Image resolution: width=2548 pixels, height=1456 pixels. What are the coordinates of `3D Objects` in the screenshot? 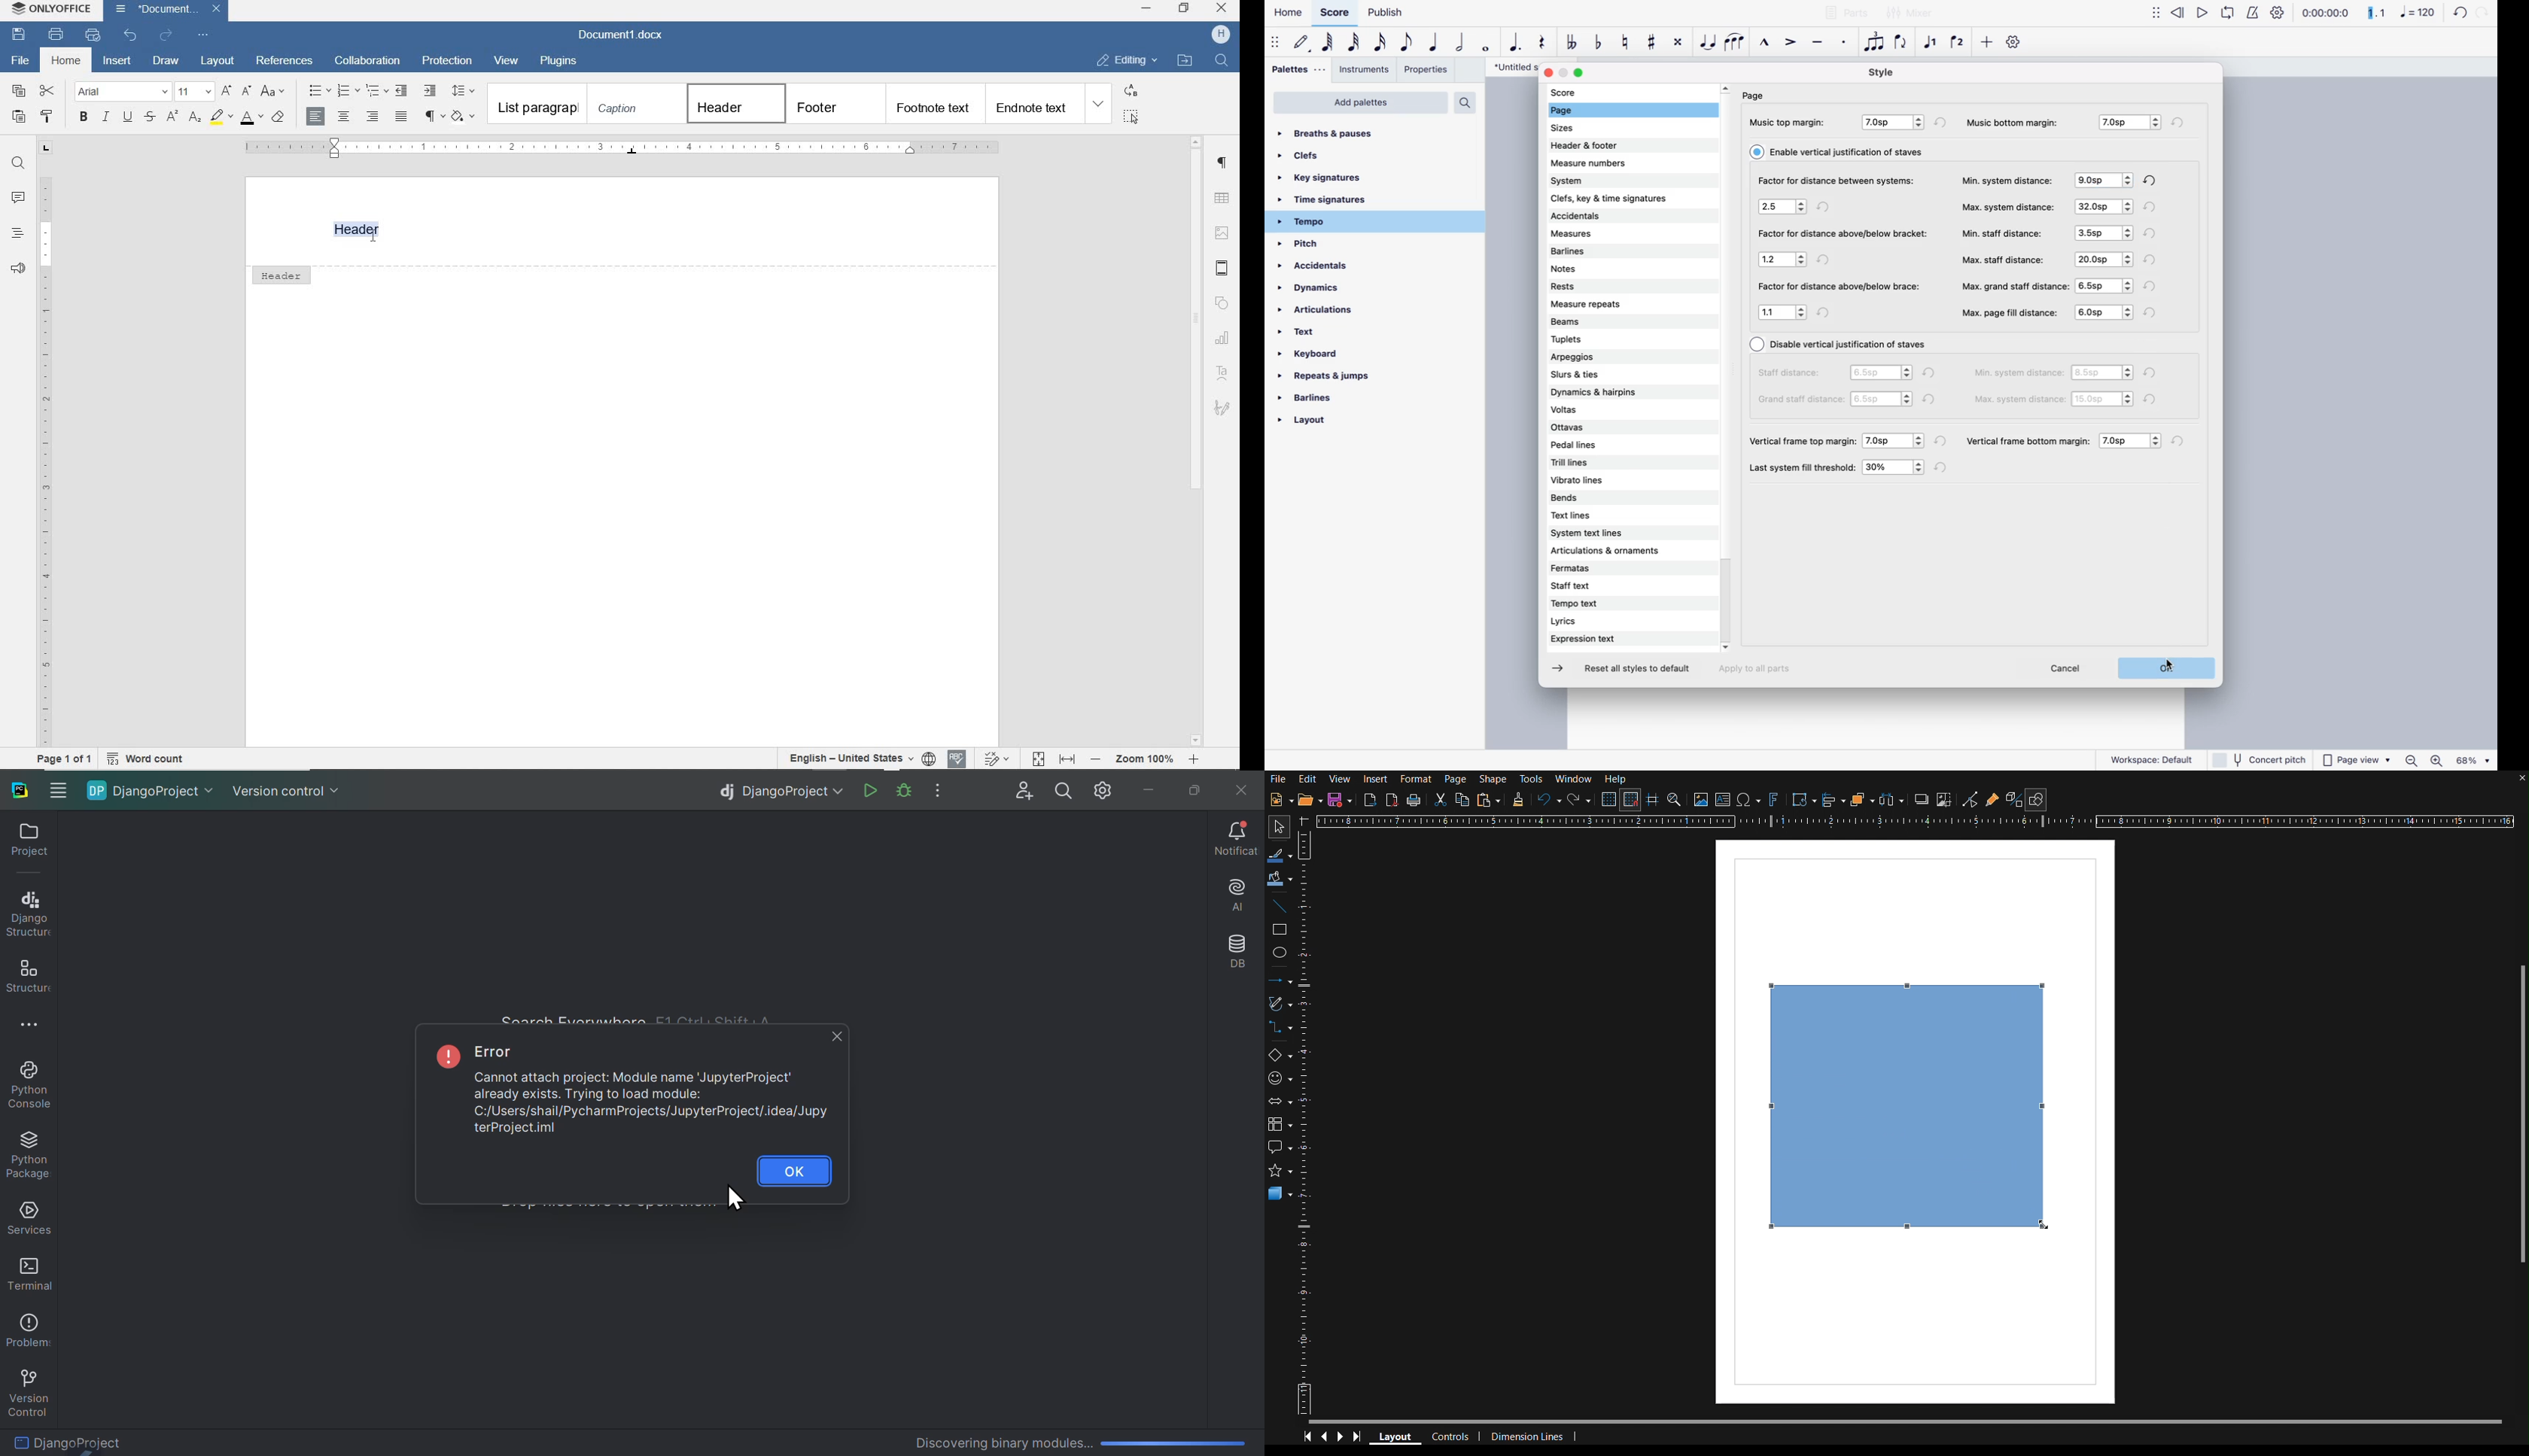 It's located at (1280, 1194).